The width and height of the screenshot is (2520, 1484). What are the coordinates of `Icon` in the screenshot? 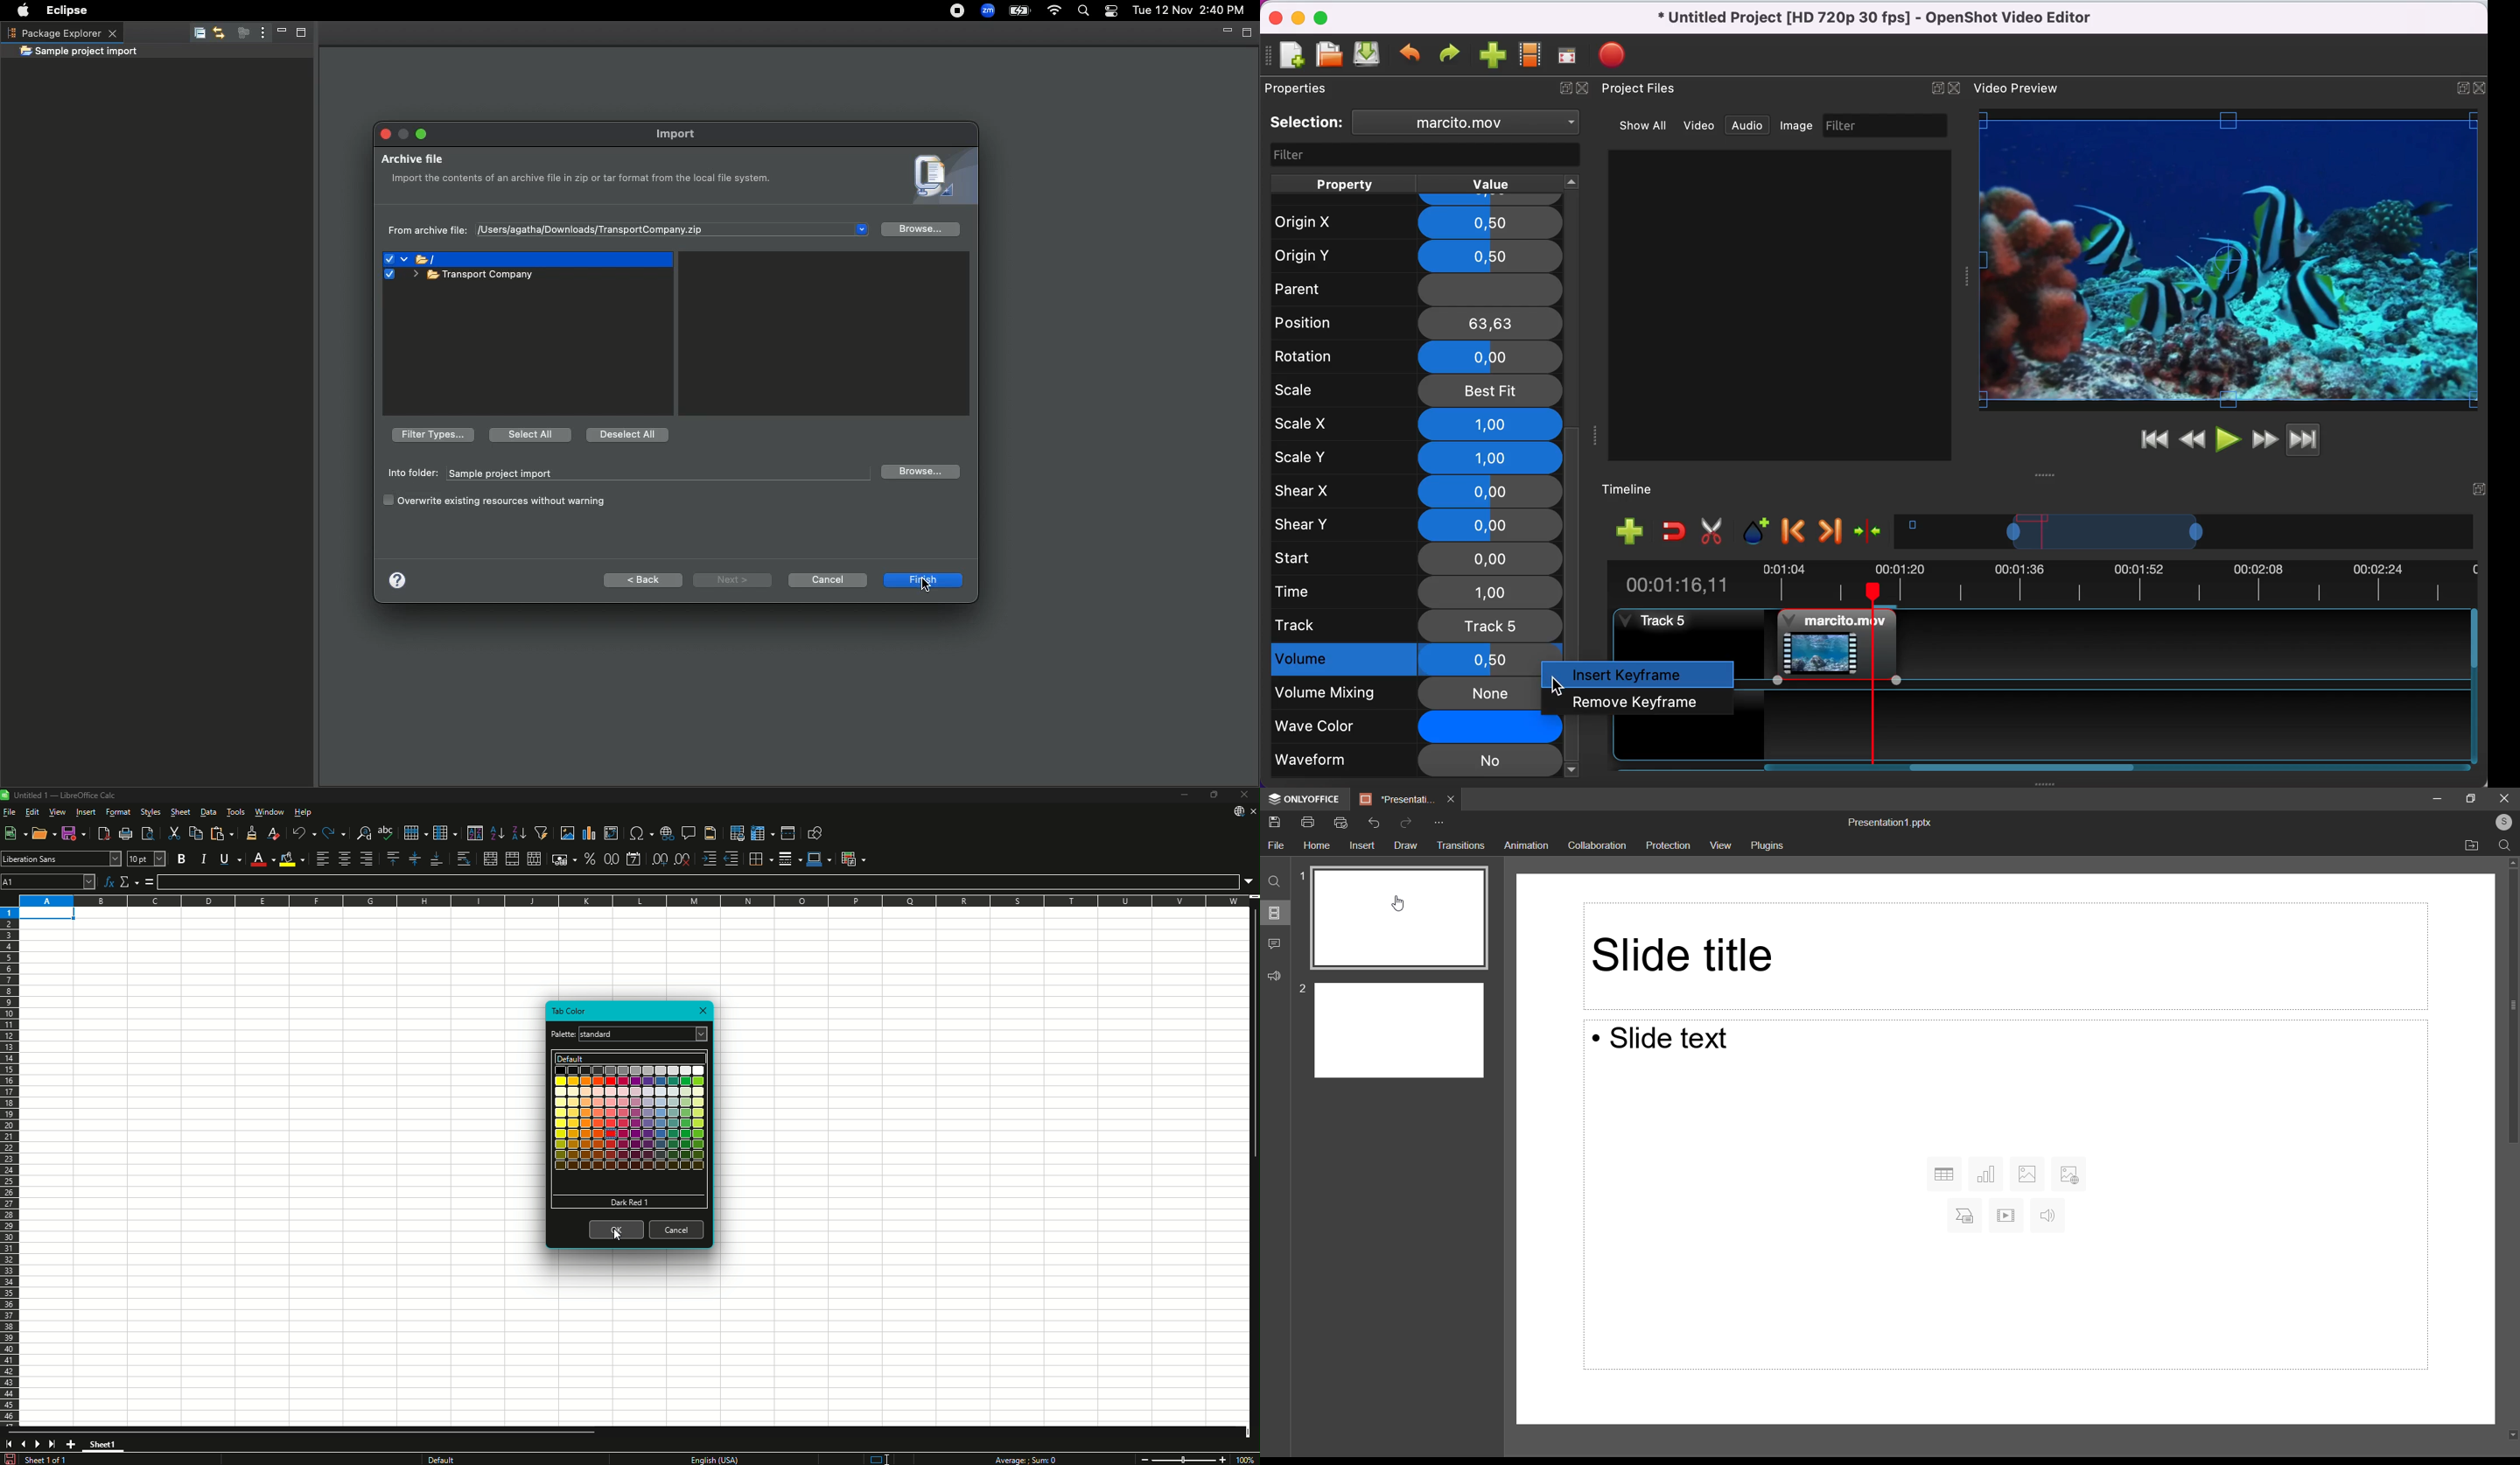 It's located at (938, 179).